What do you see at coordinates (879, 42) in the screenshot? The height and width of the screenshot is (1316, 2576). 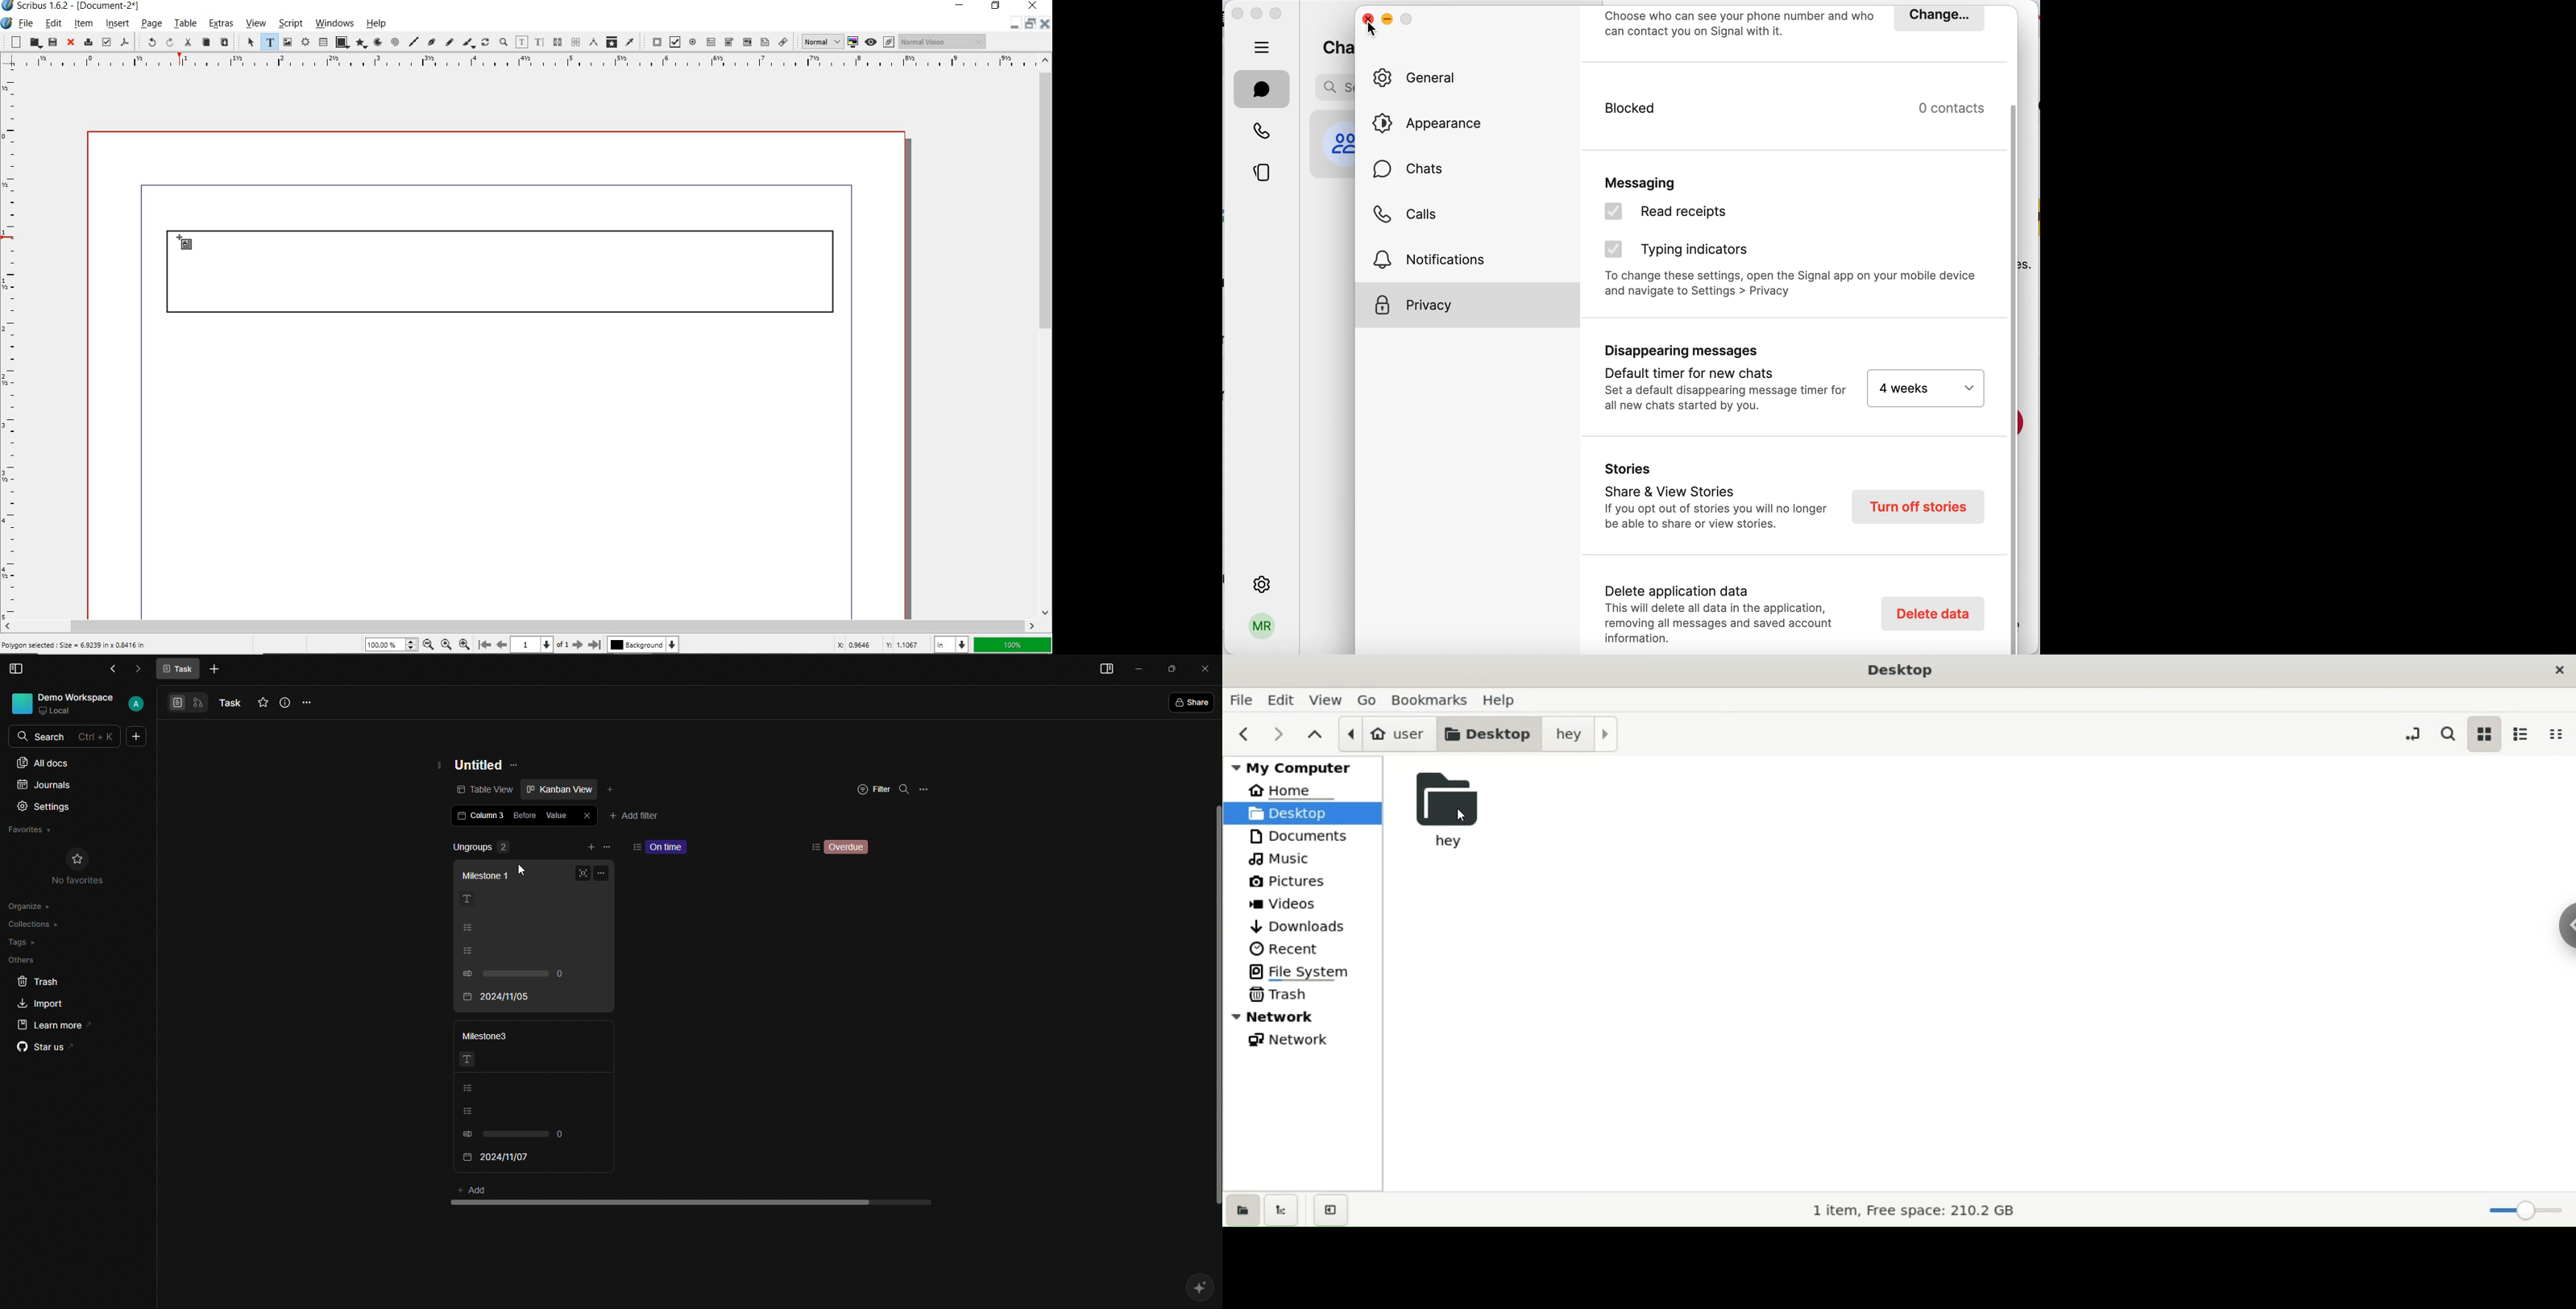 I see `preview mode` at bounding box center [879, 42].